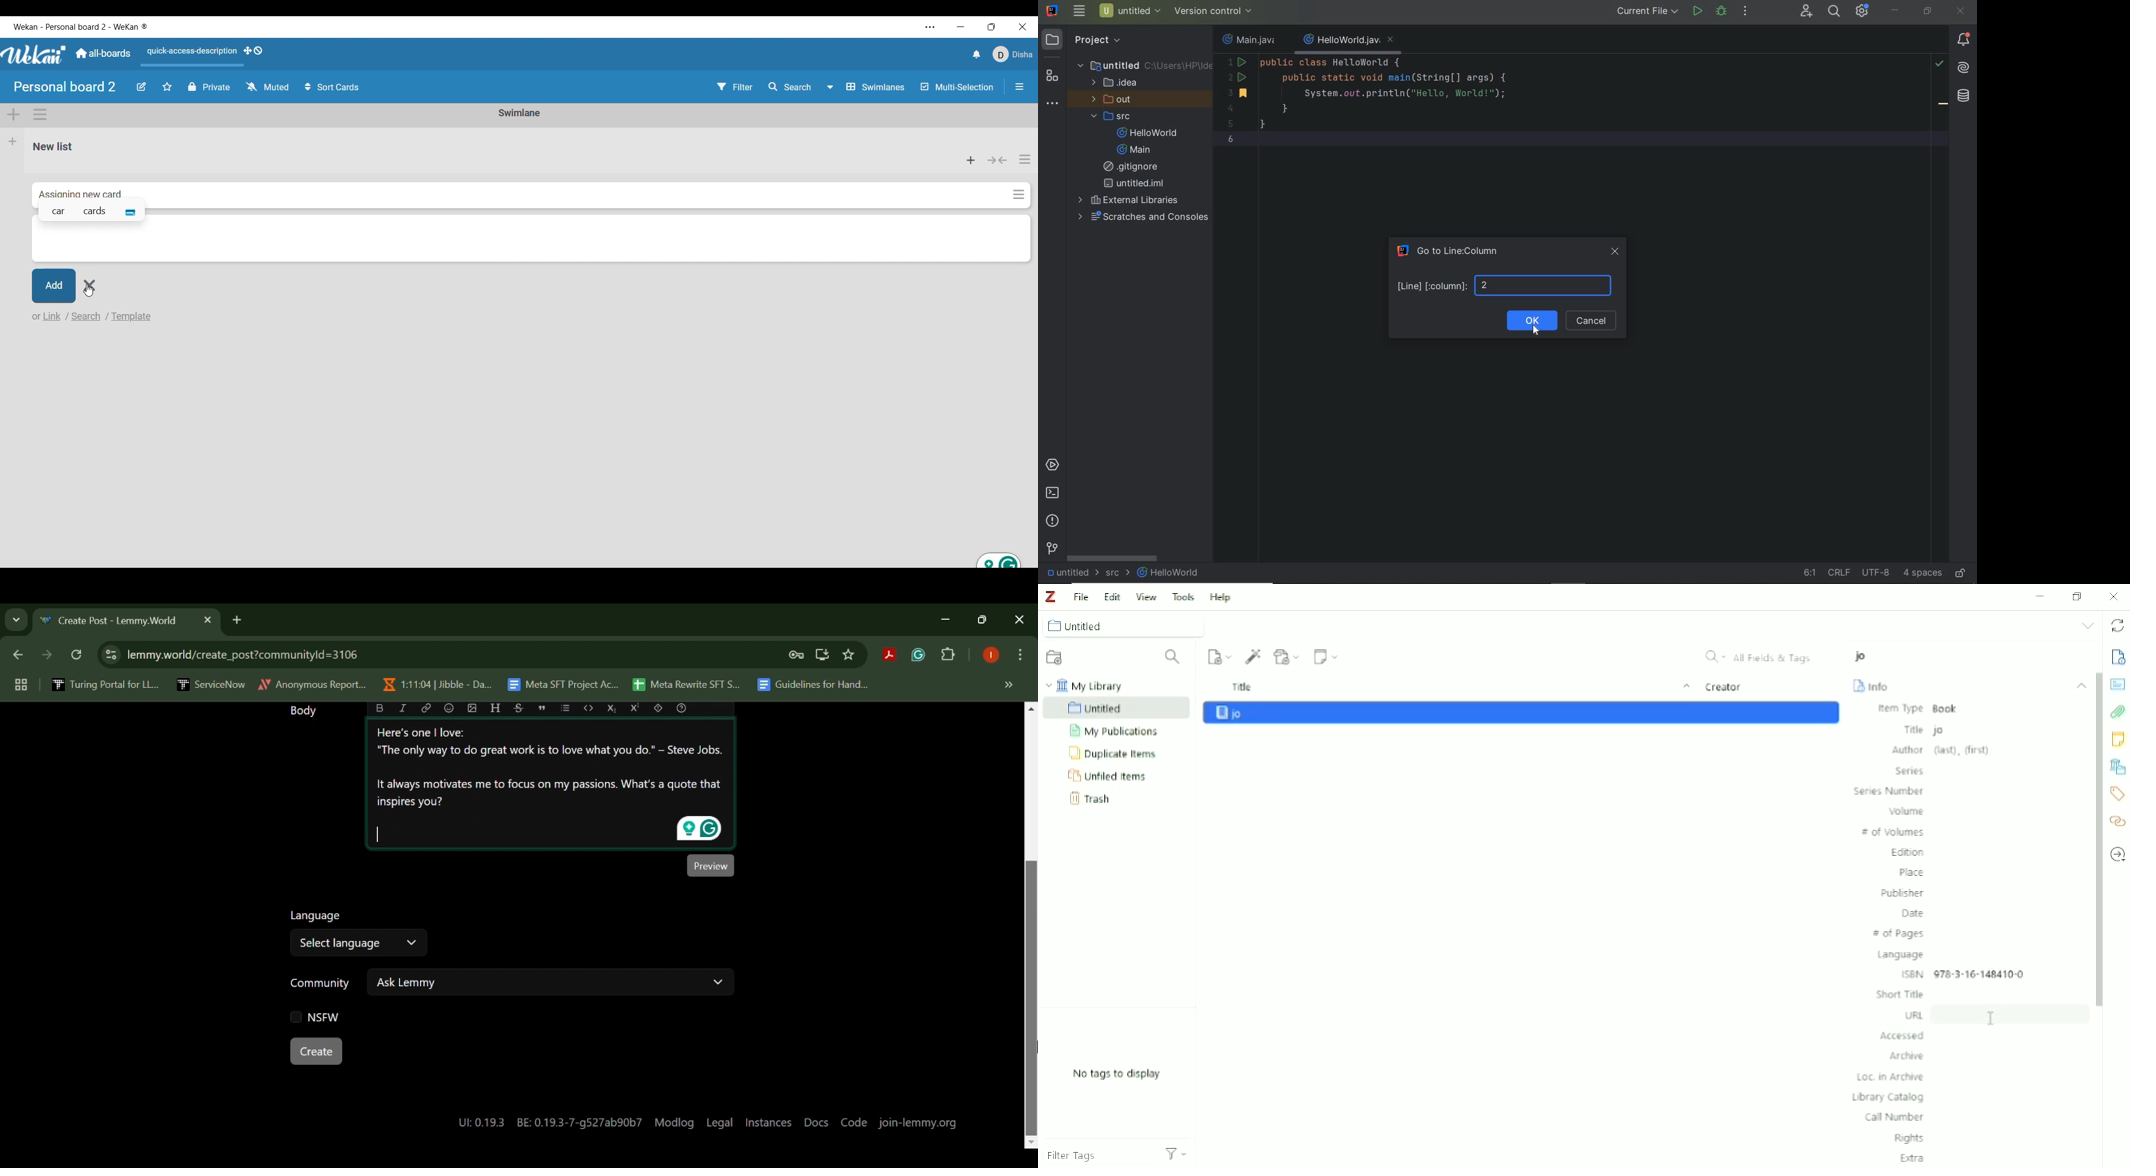 Image resolution: width=2156 pixels, height=1176 pixels. I want to click on Open/Close sidebar, so click(1020, 87).